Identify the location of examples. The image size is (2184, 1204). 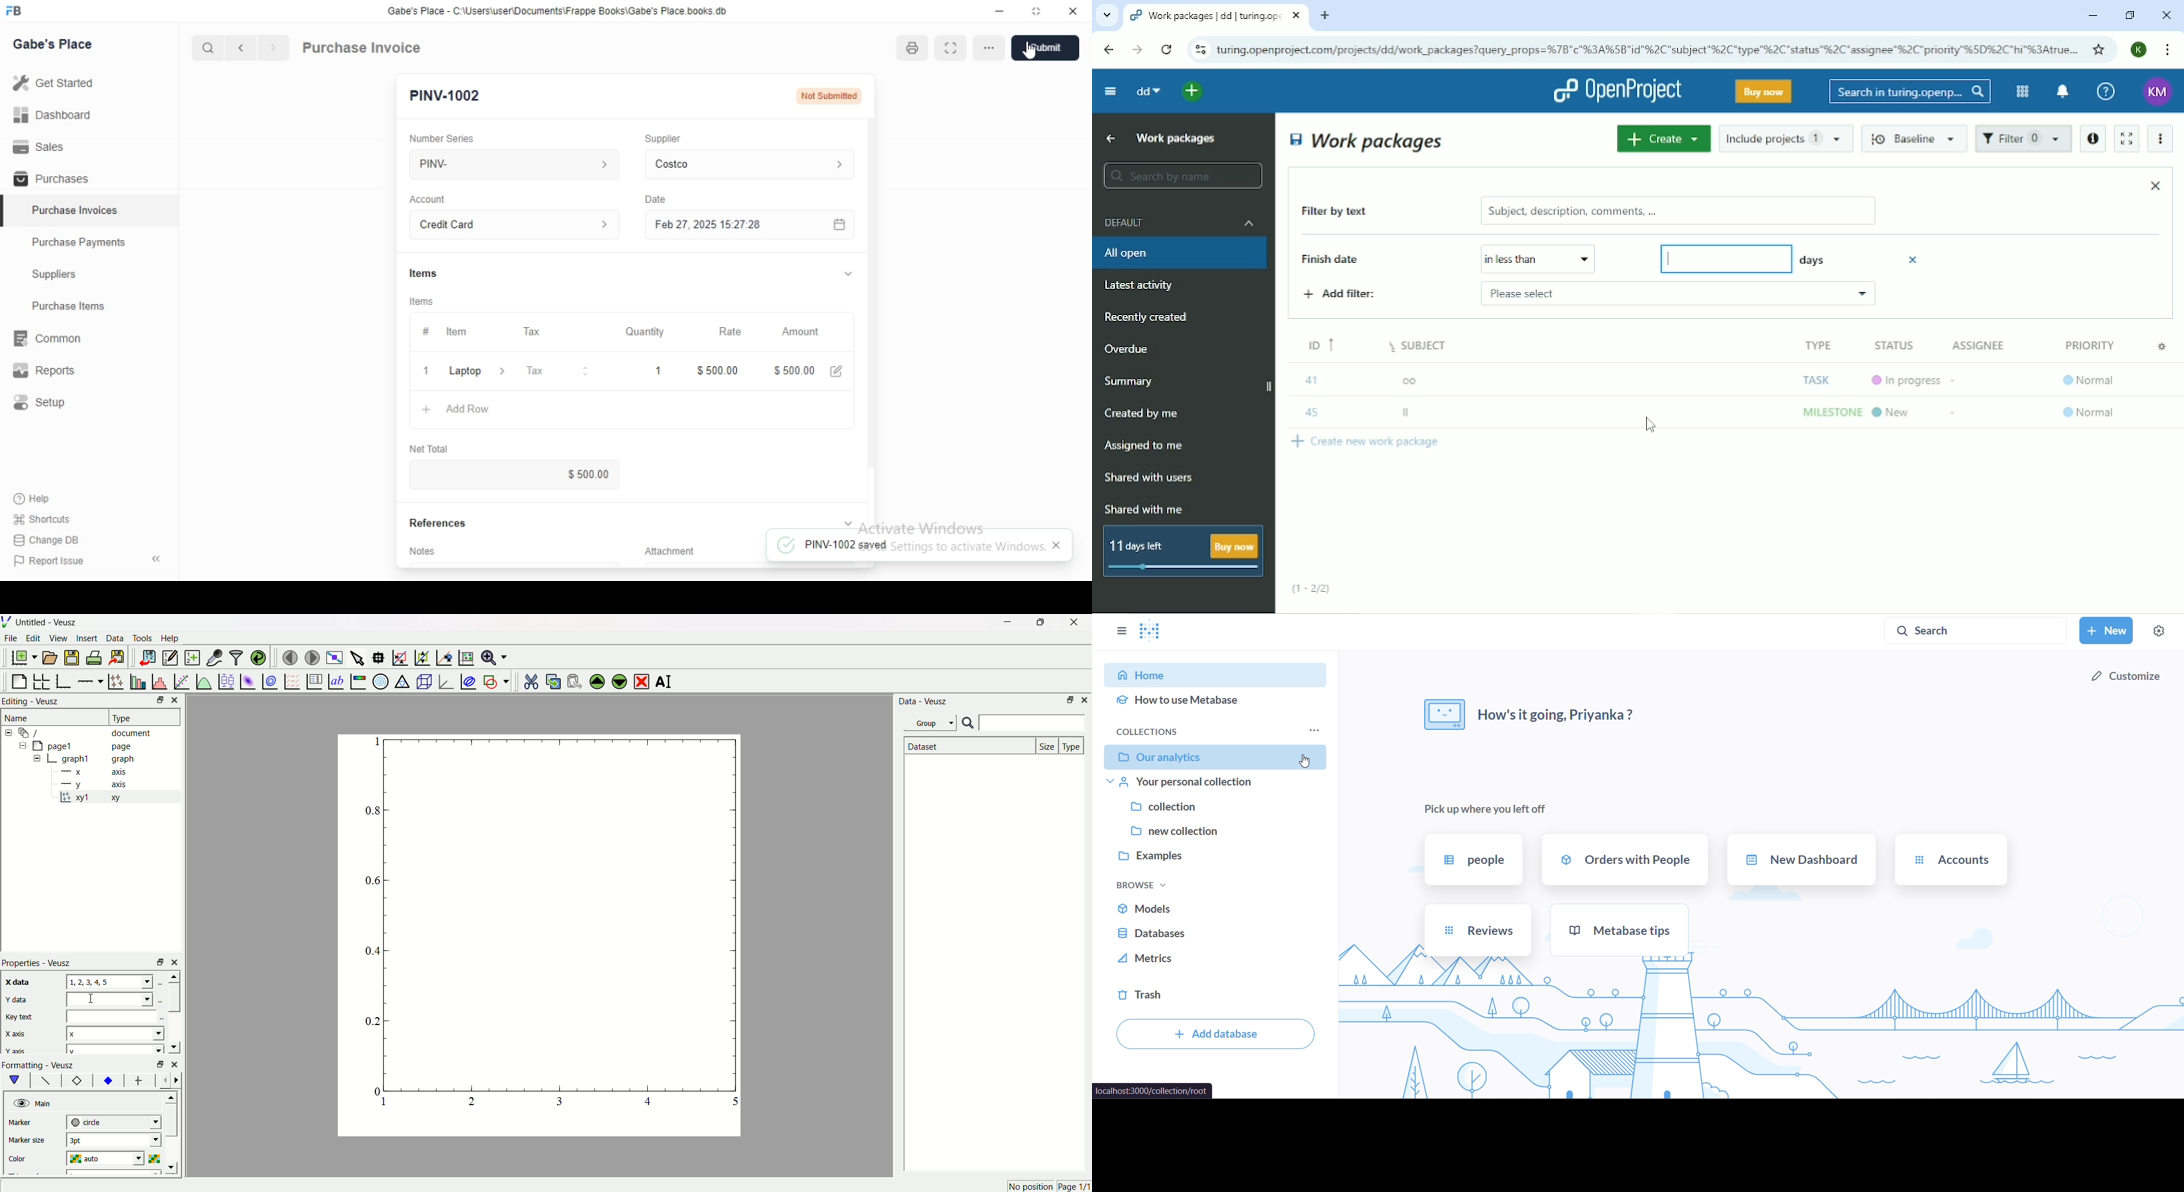
(1208, 856).